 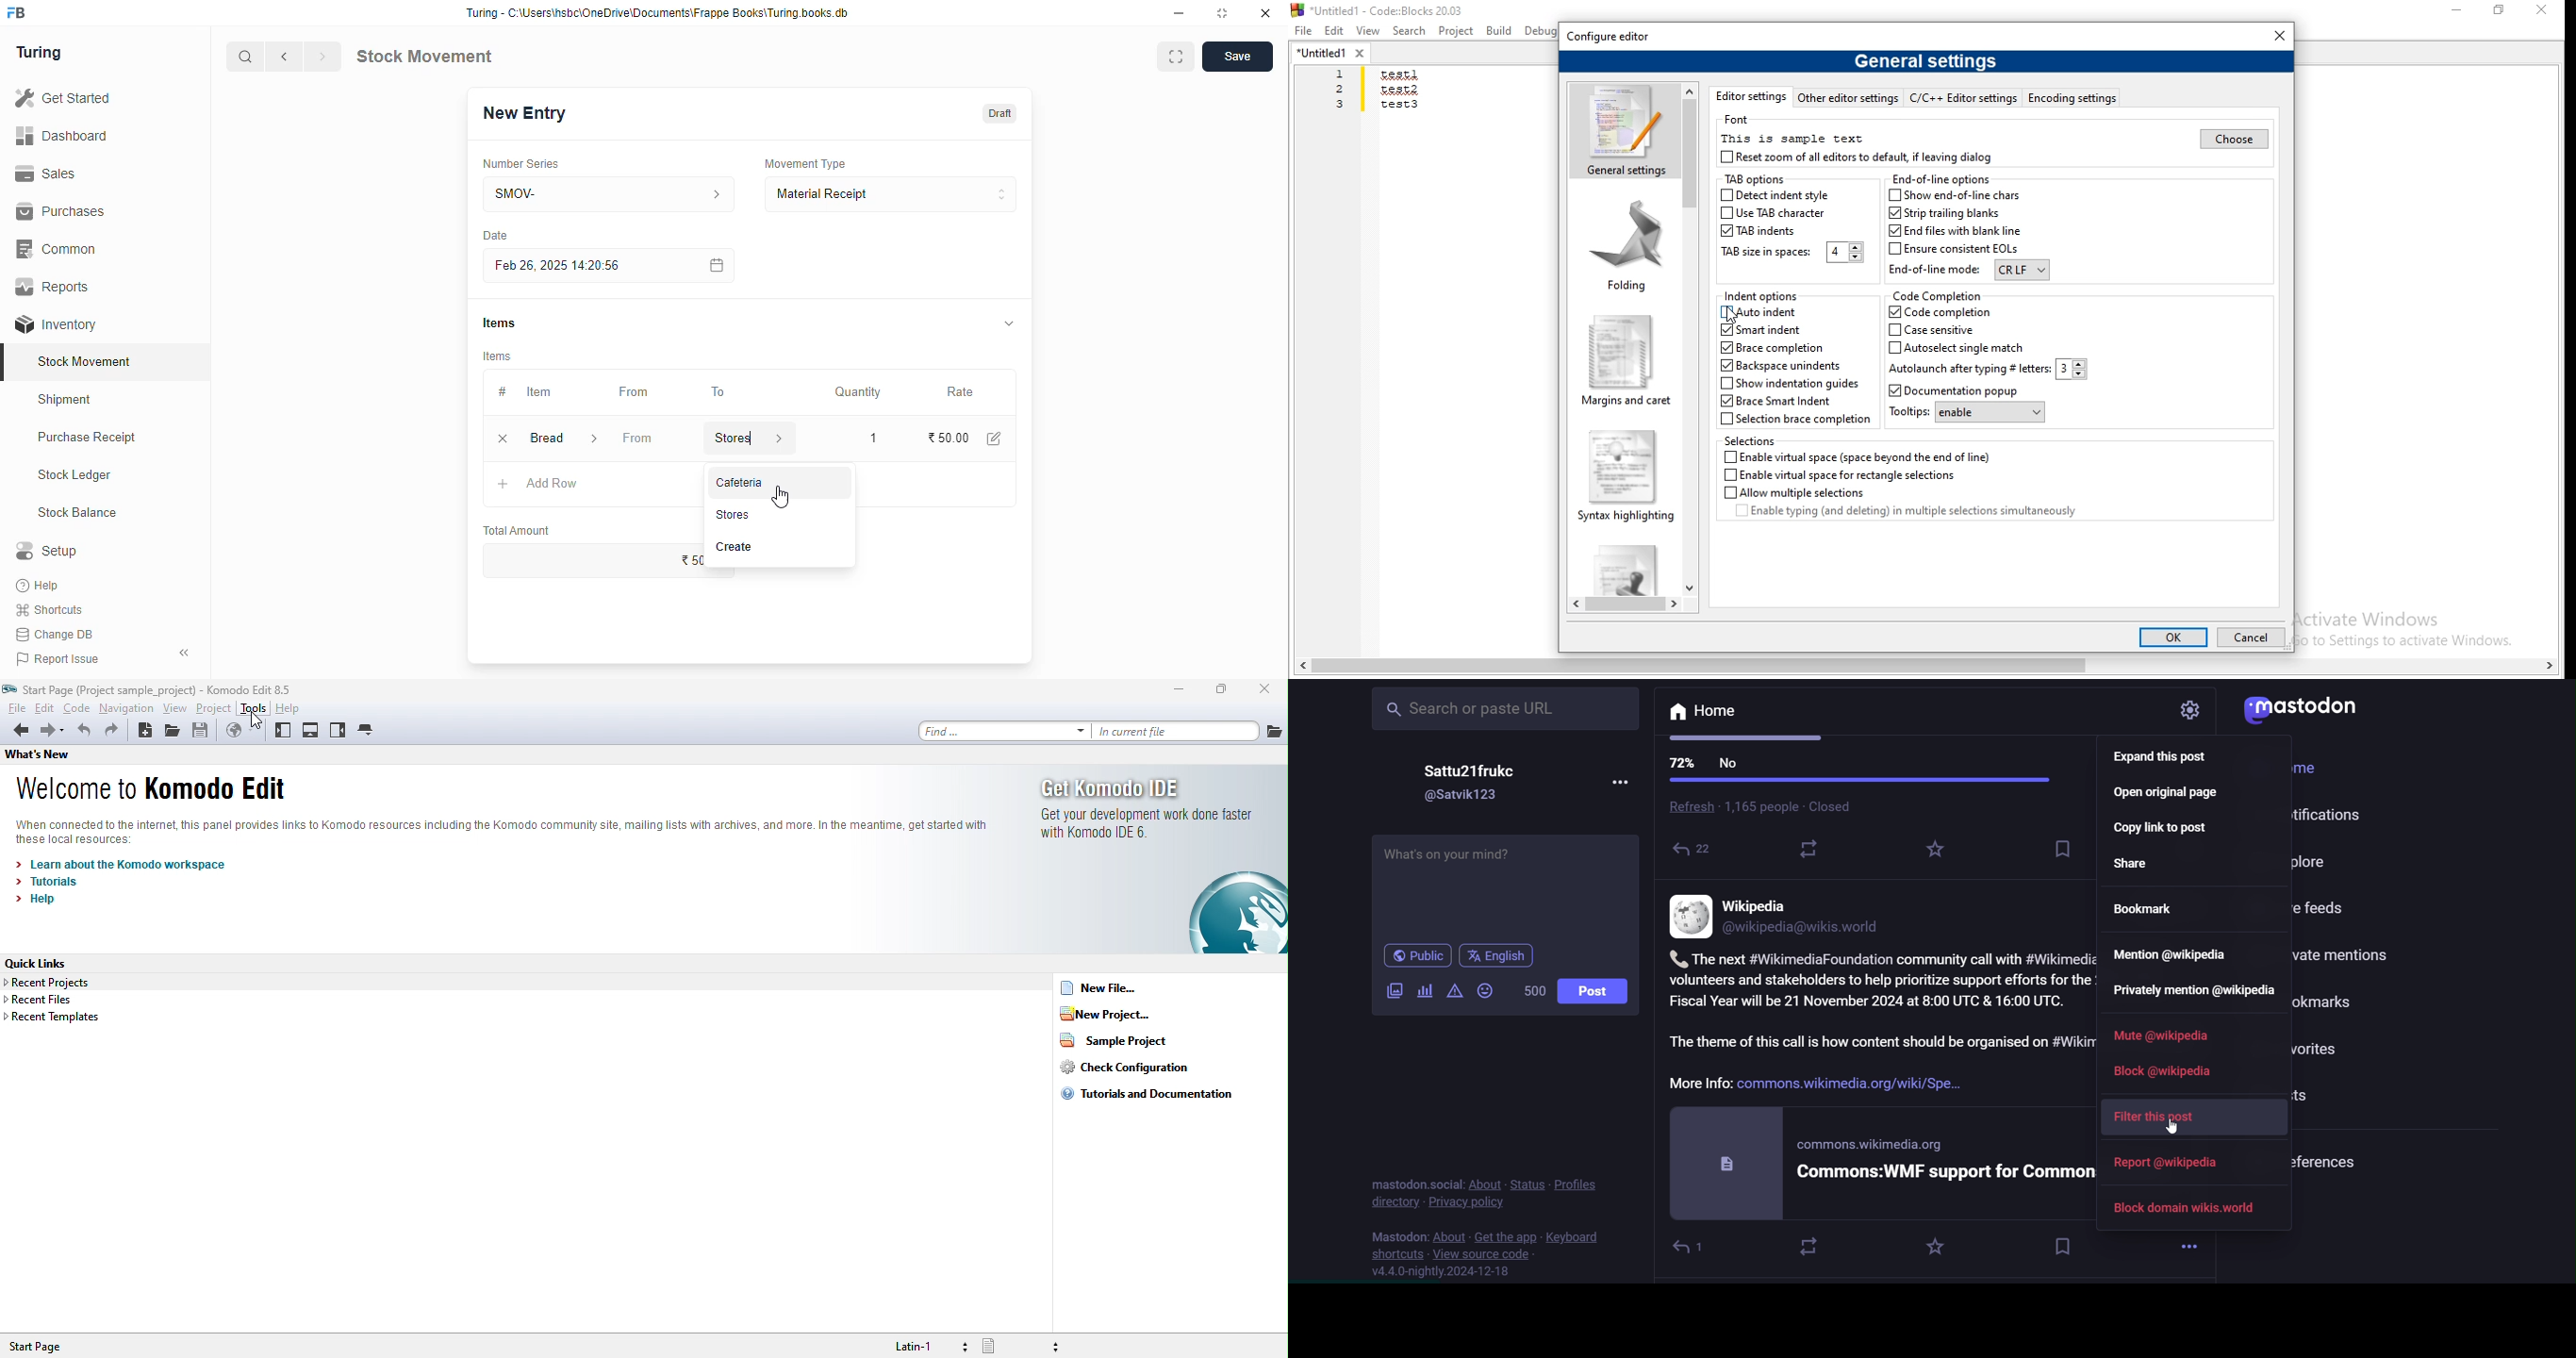 I want to click on copy link to post, so click(x=2160, y=828).